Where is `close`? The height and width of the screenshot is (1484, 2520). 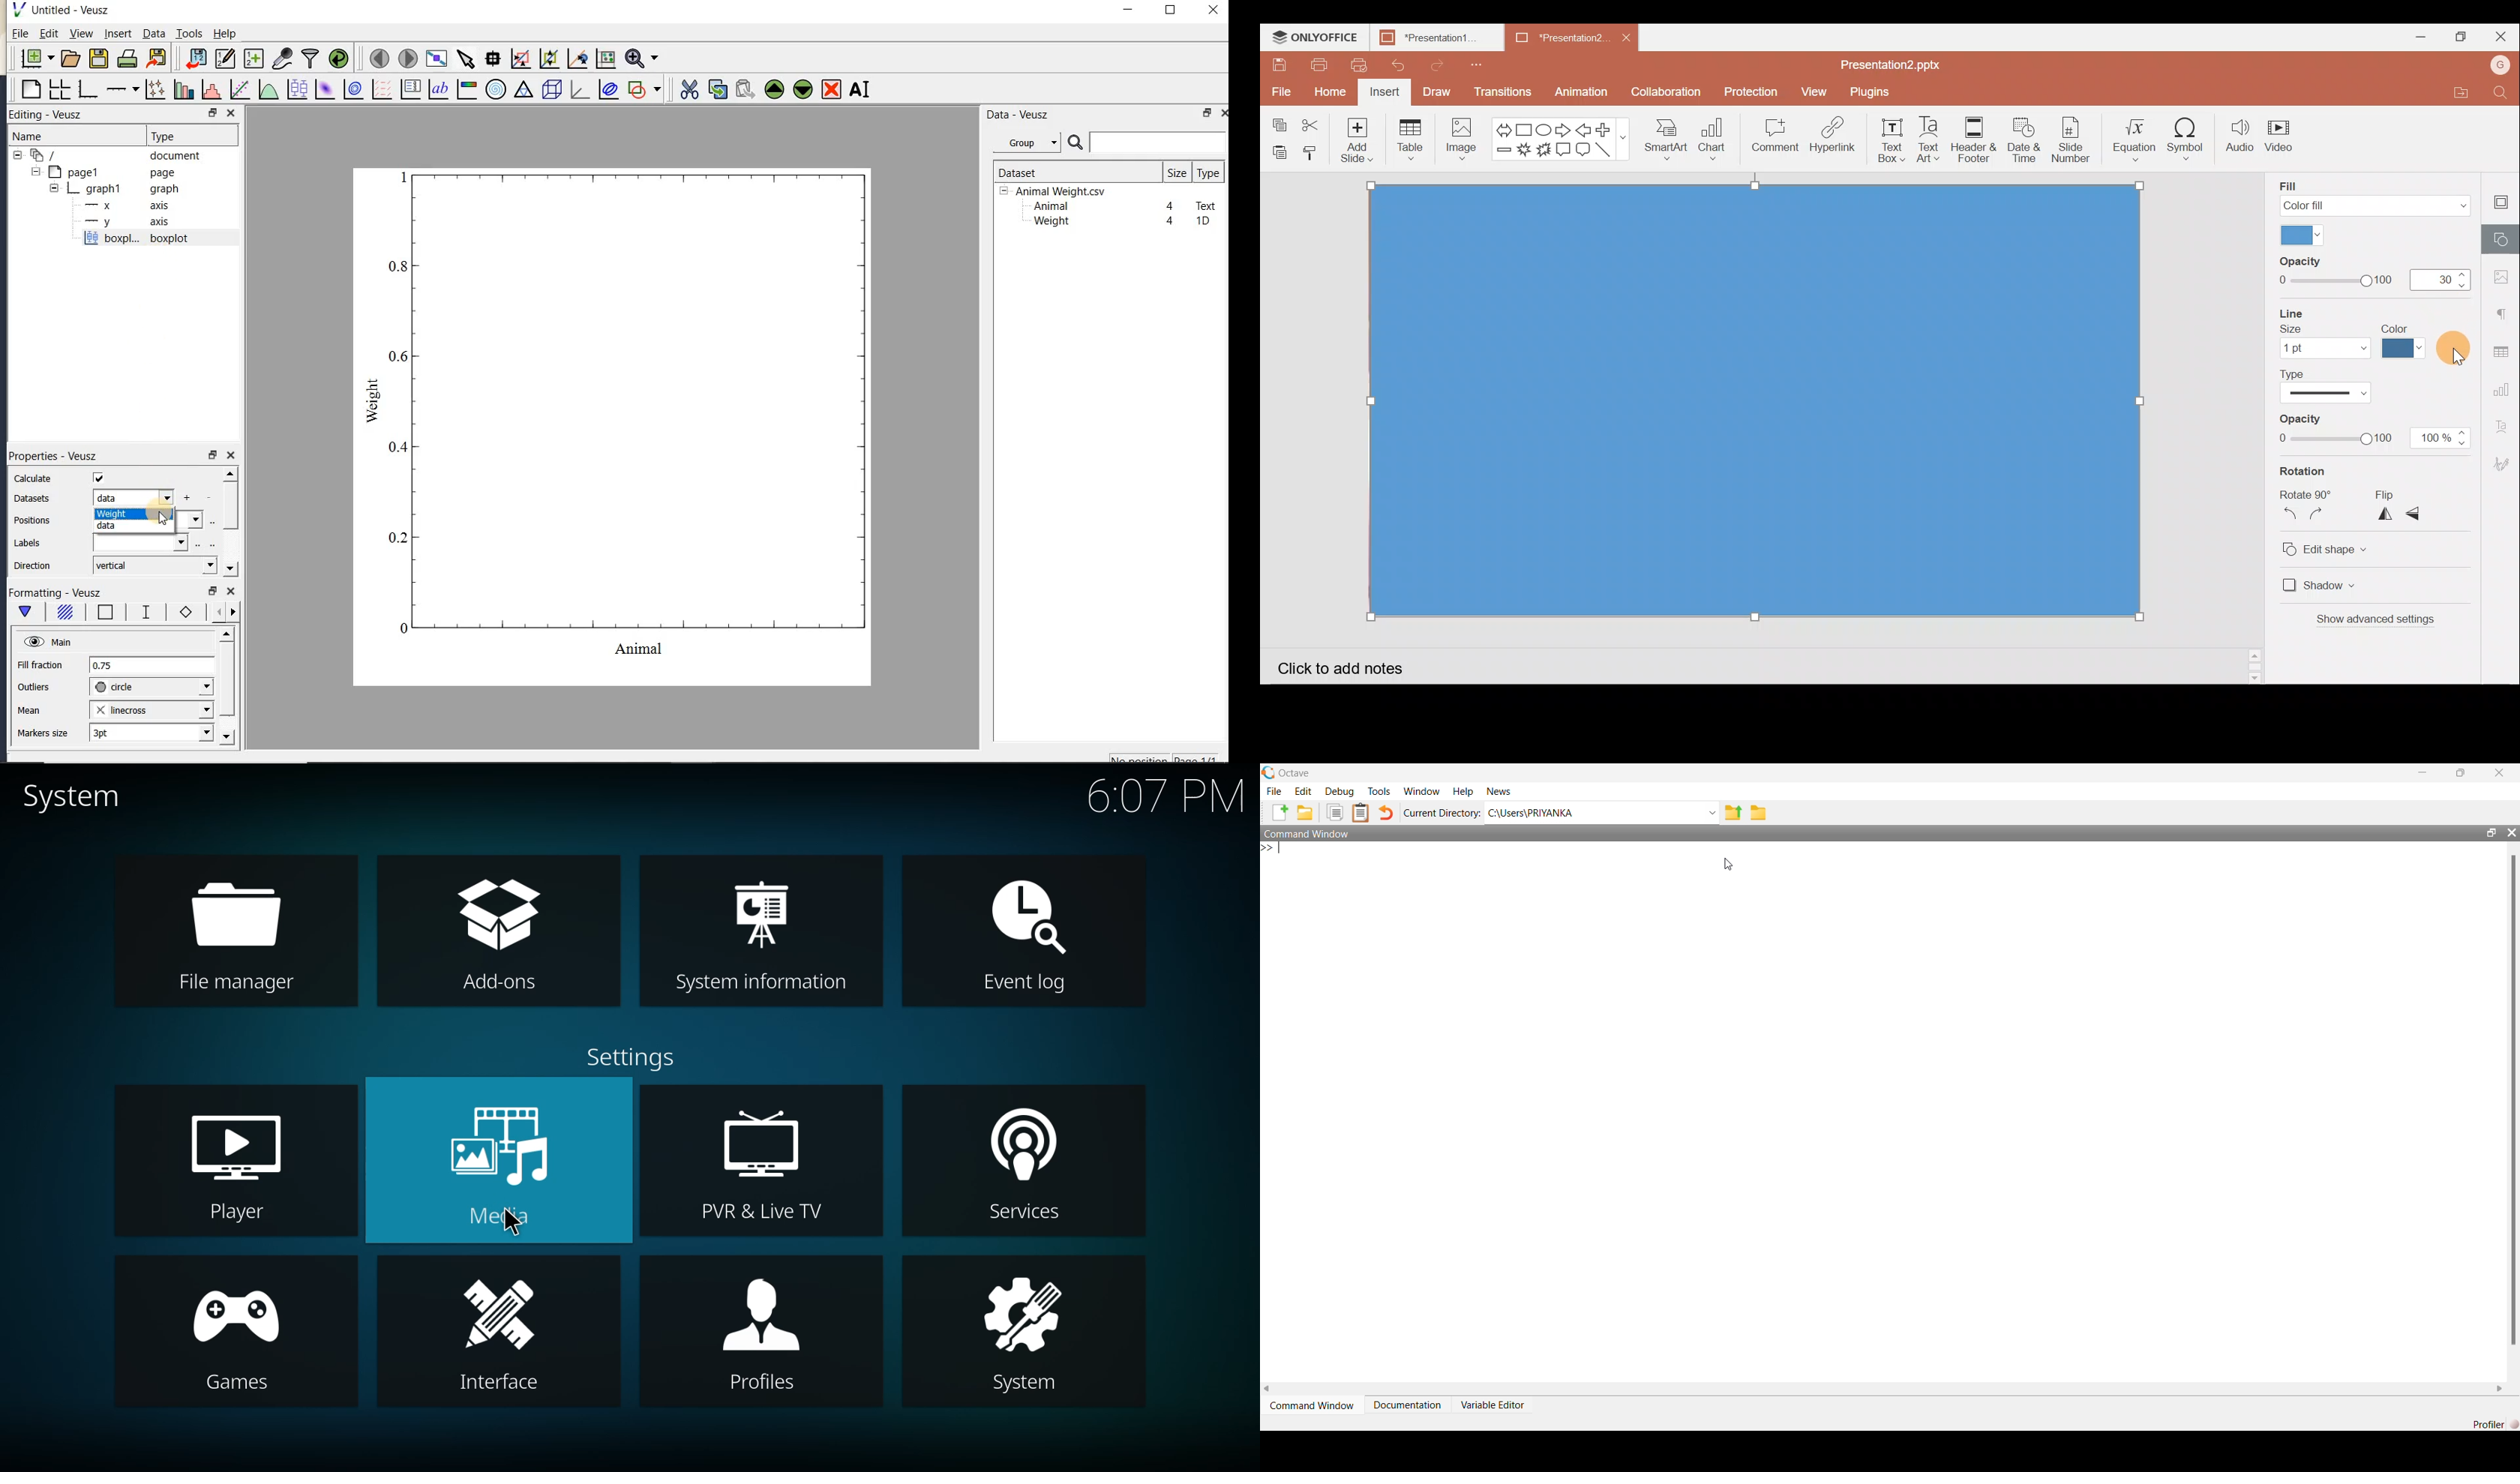 close is located at coordinates (2504, 771).